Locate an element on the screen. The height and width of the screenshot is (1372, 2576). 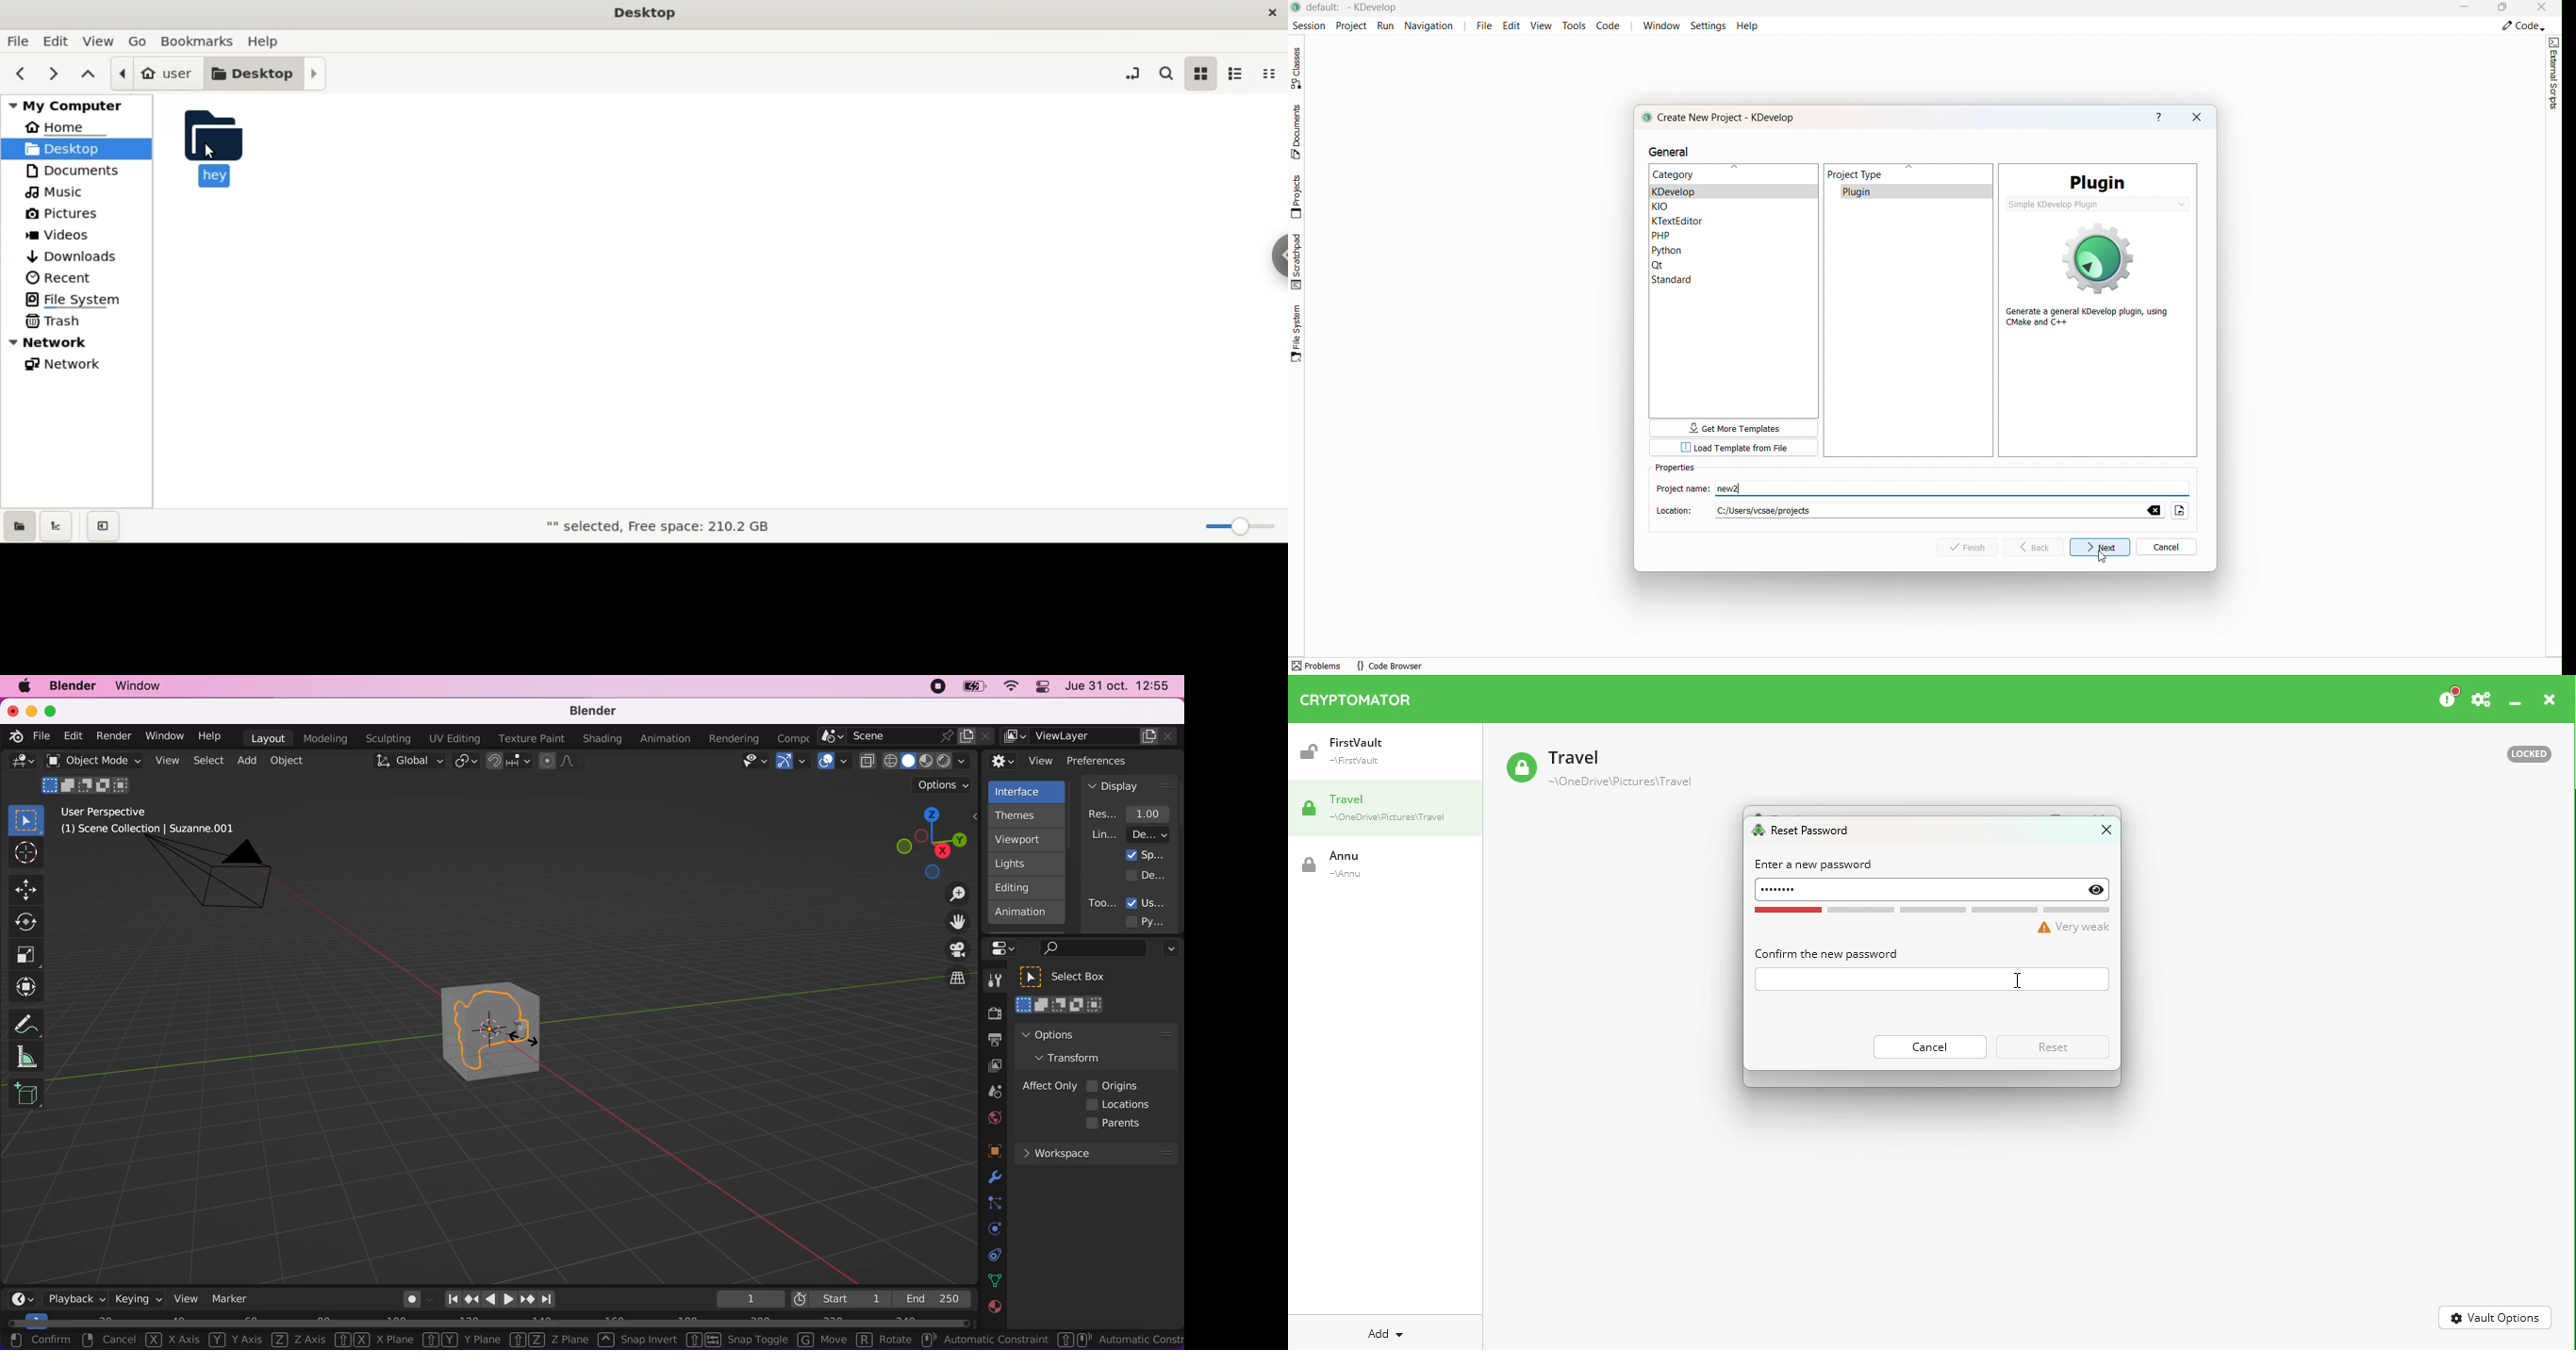
rendering is located at coordinates (734, 739).